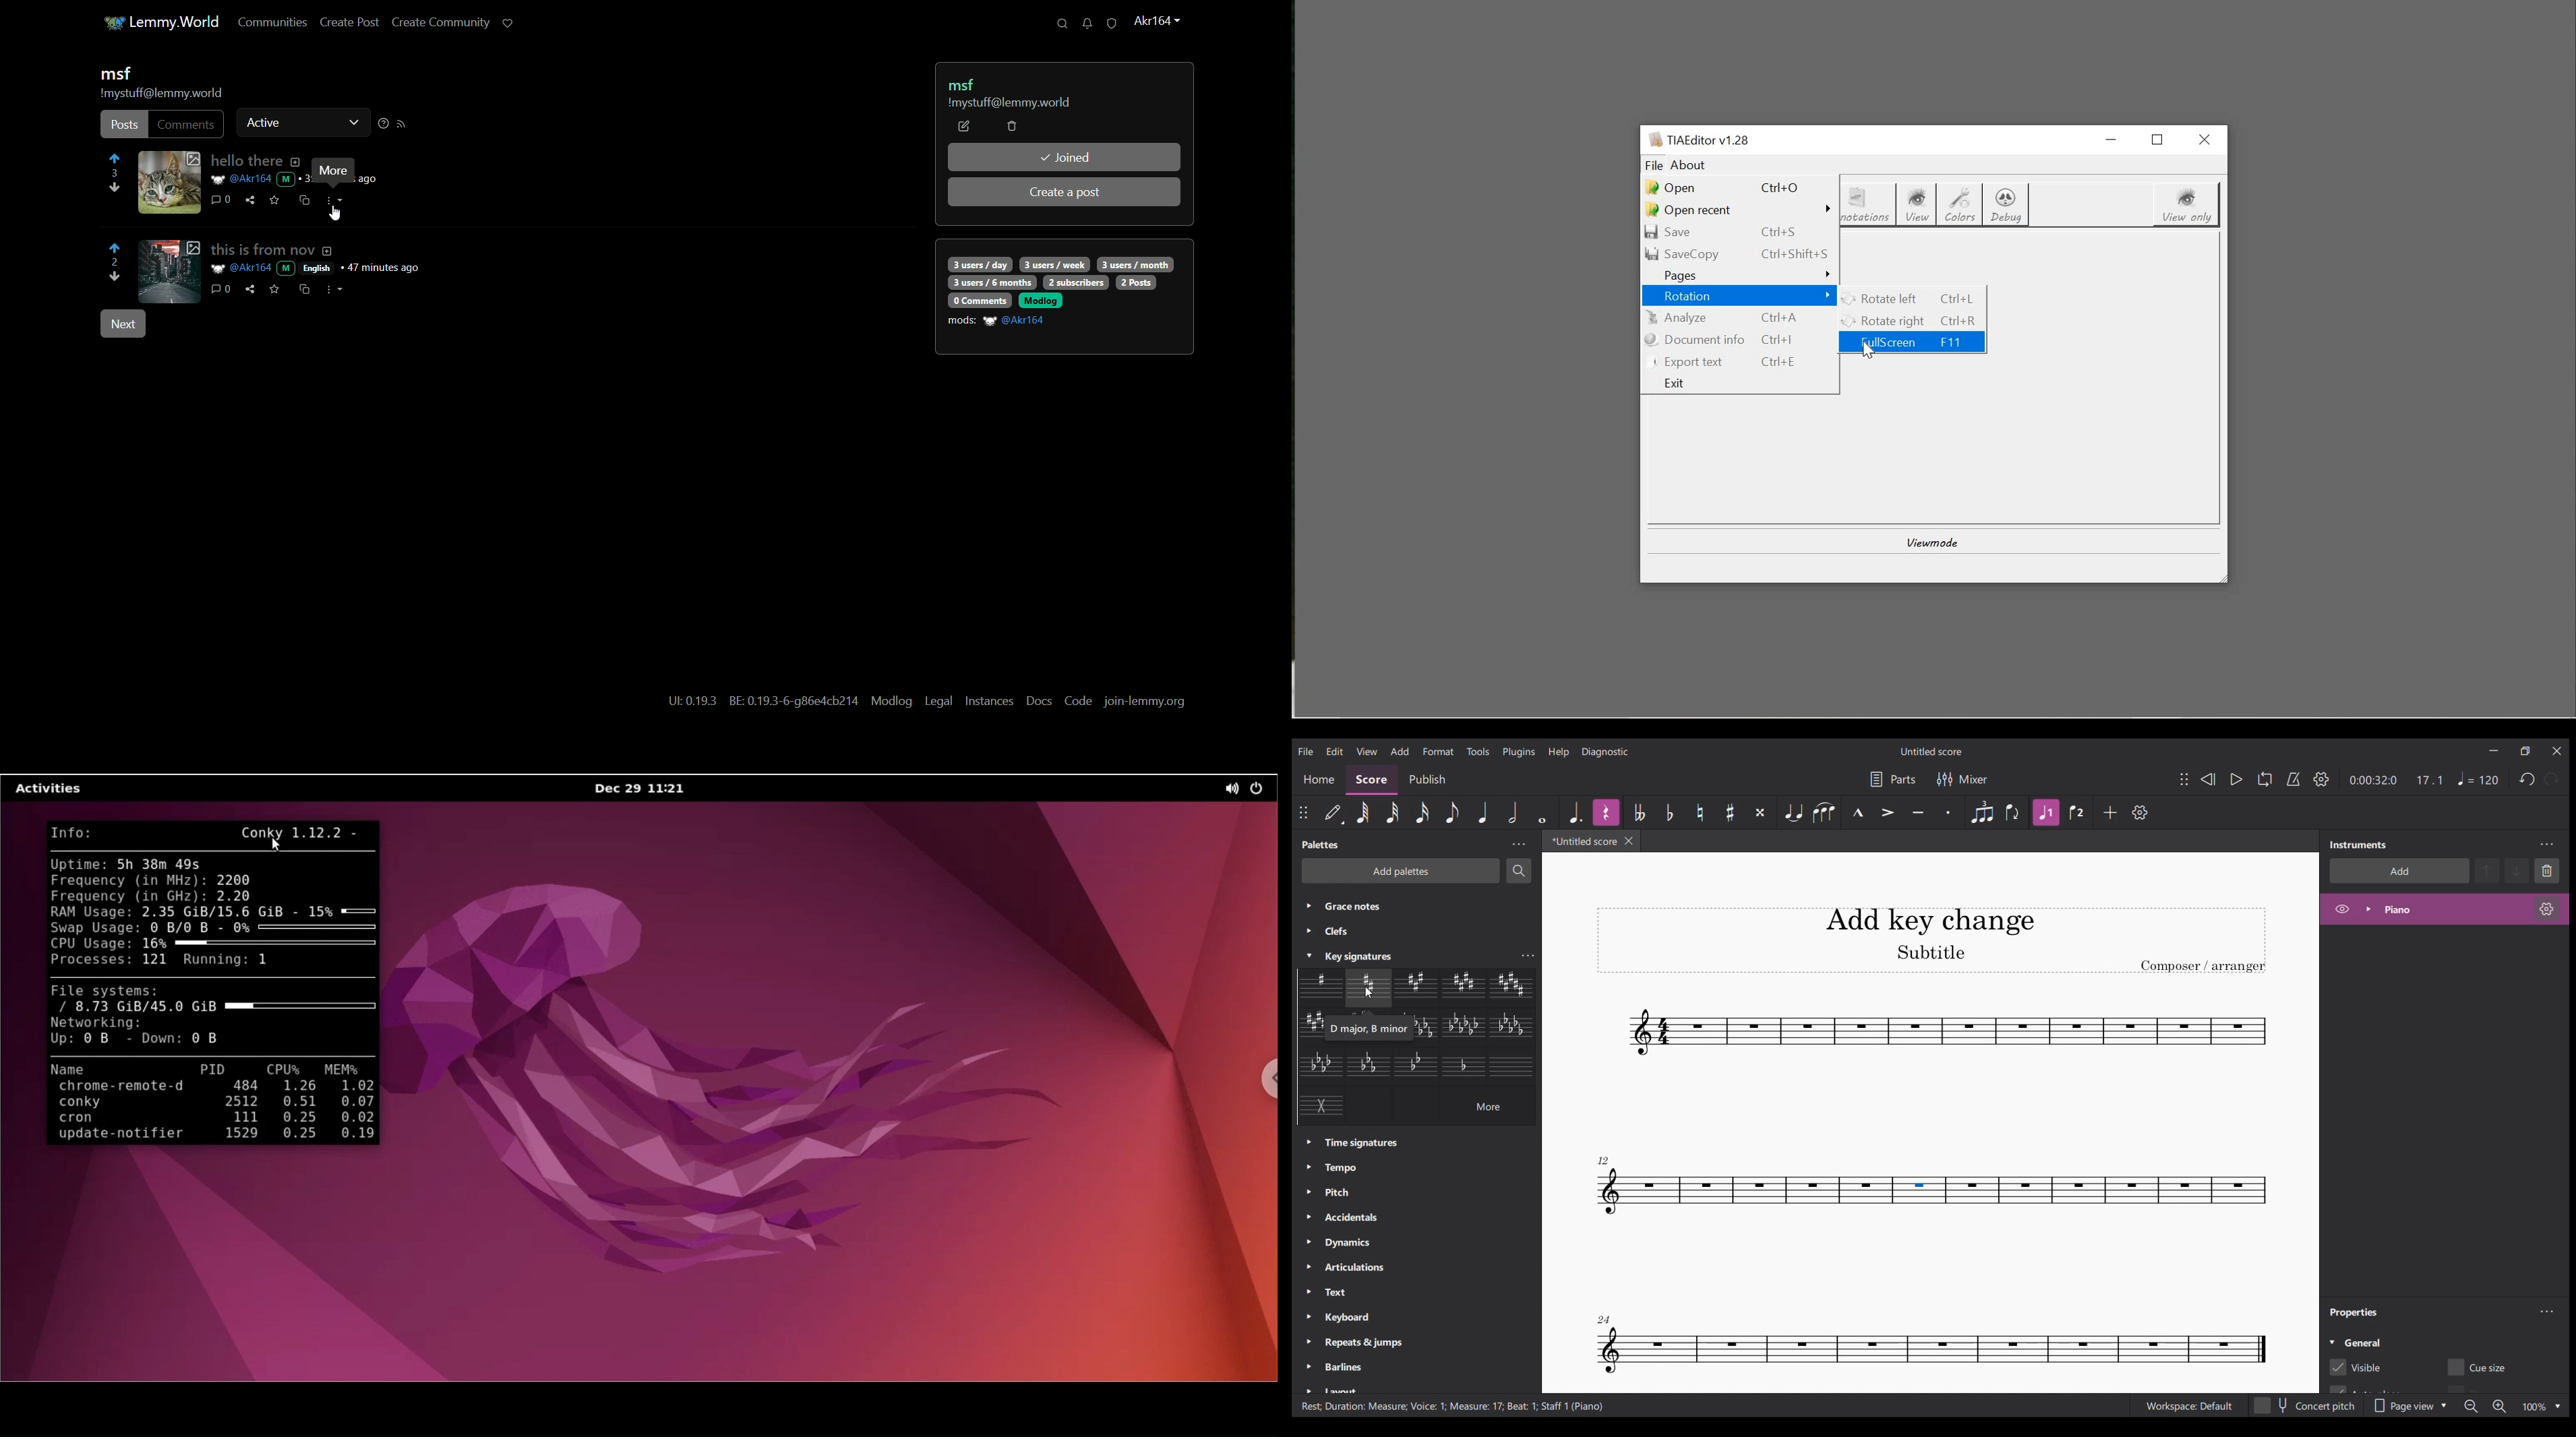 The height and width of the screenshot is (1456, 2576). Describe the element at coordinates (1583, 841) in the screenshot. I see `Current tab` at that location.